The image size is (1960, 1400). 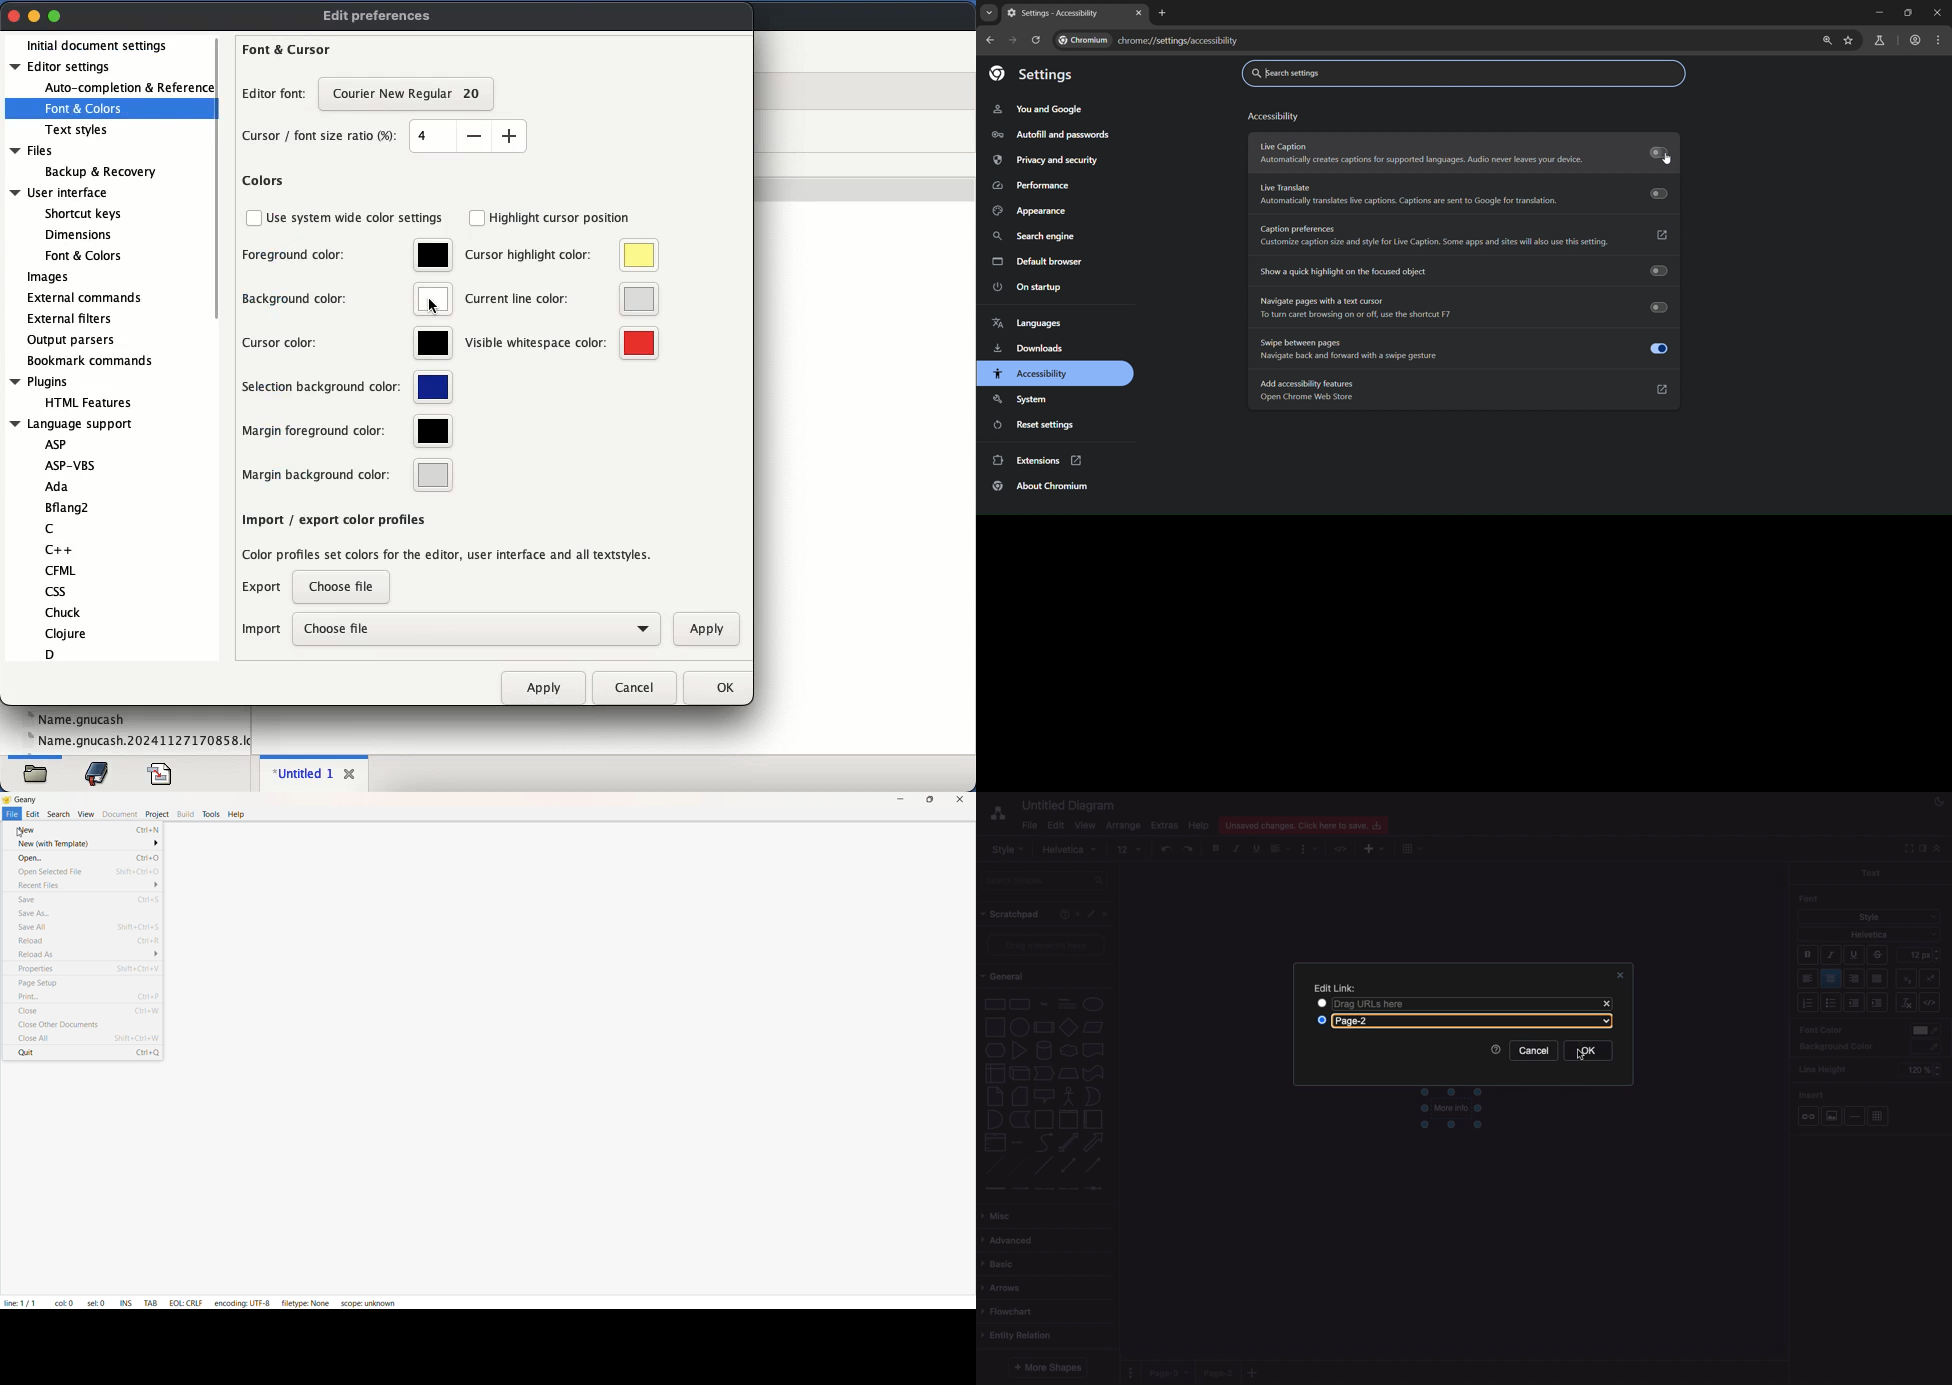 What do you see at coordinates (995, 1027) in the screenshot?
I see `square` at bounding box center [995, 1027].